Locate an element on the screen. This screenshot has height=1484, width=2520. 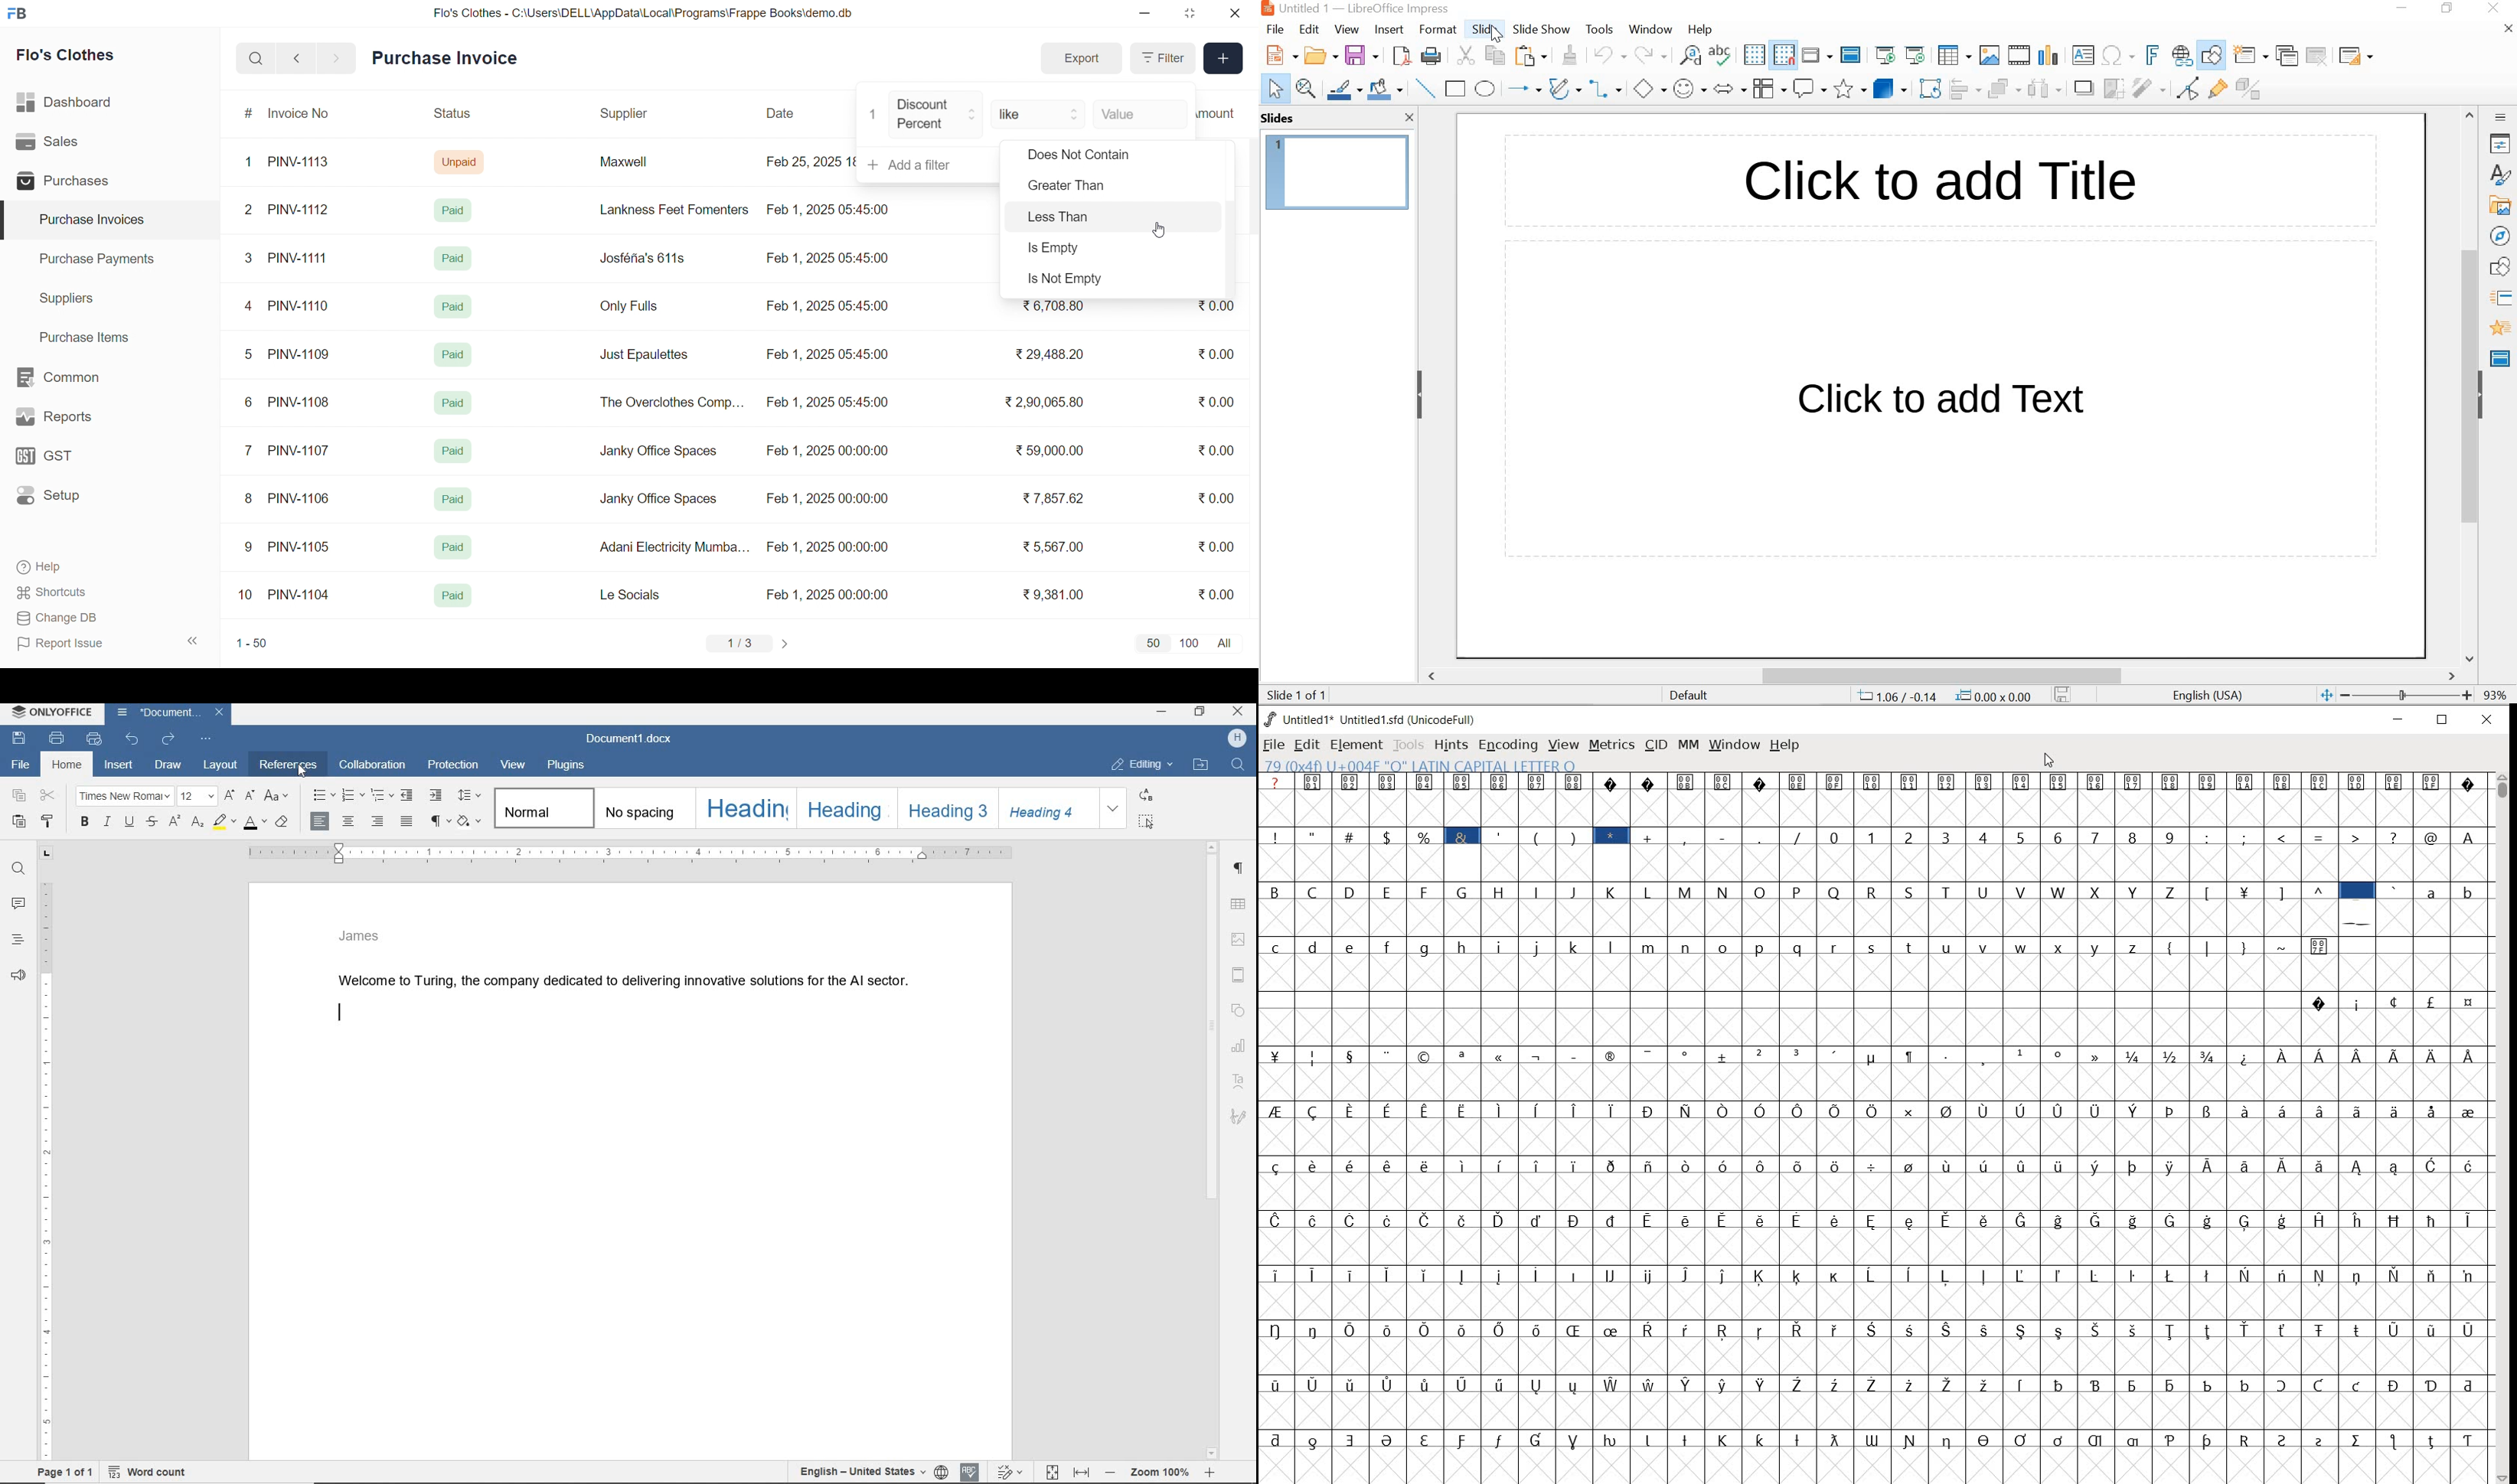
find is located at coordinates (1236, 764).